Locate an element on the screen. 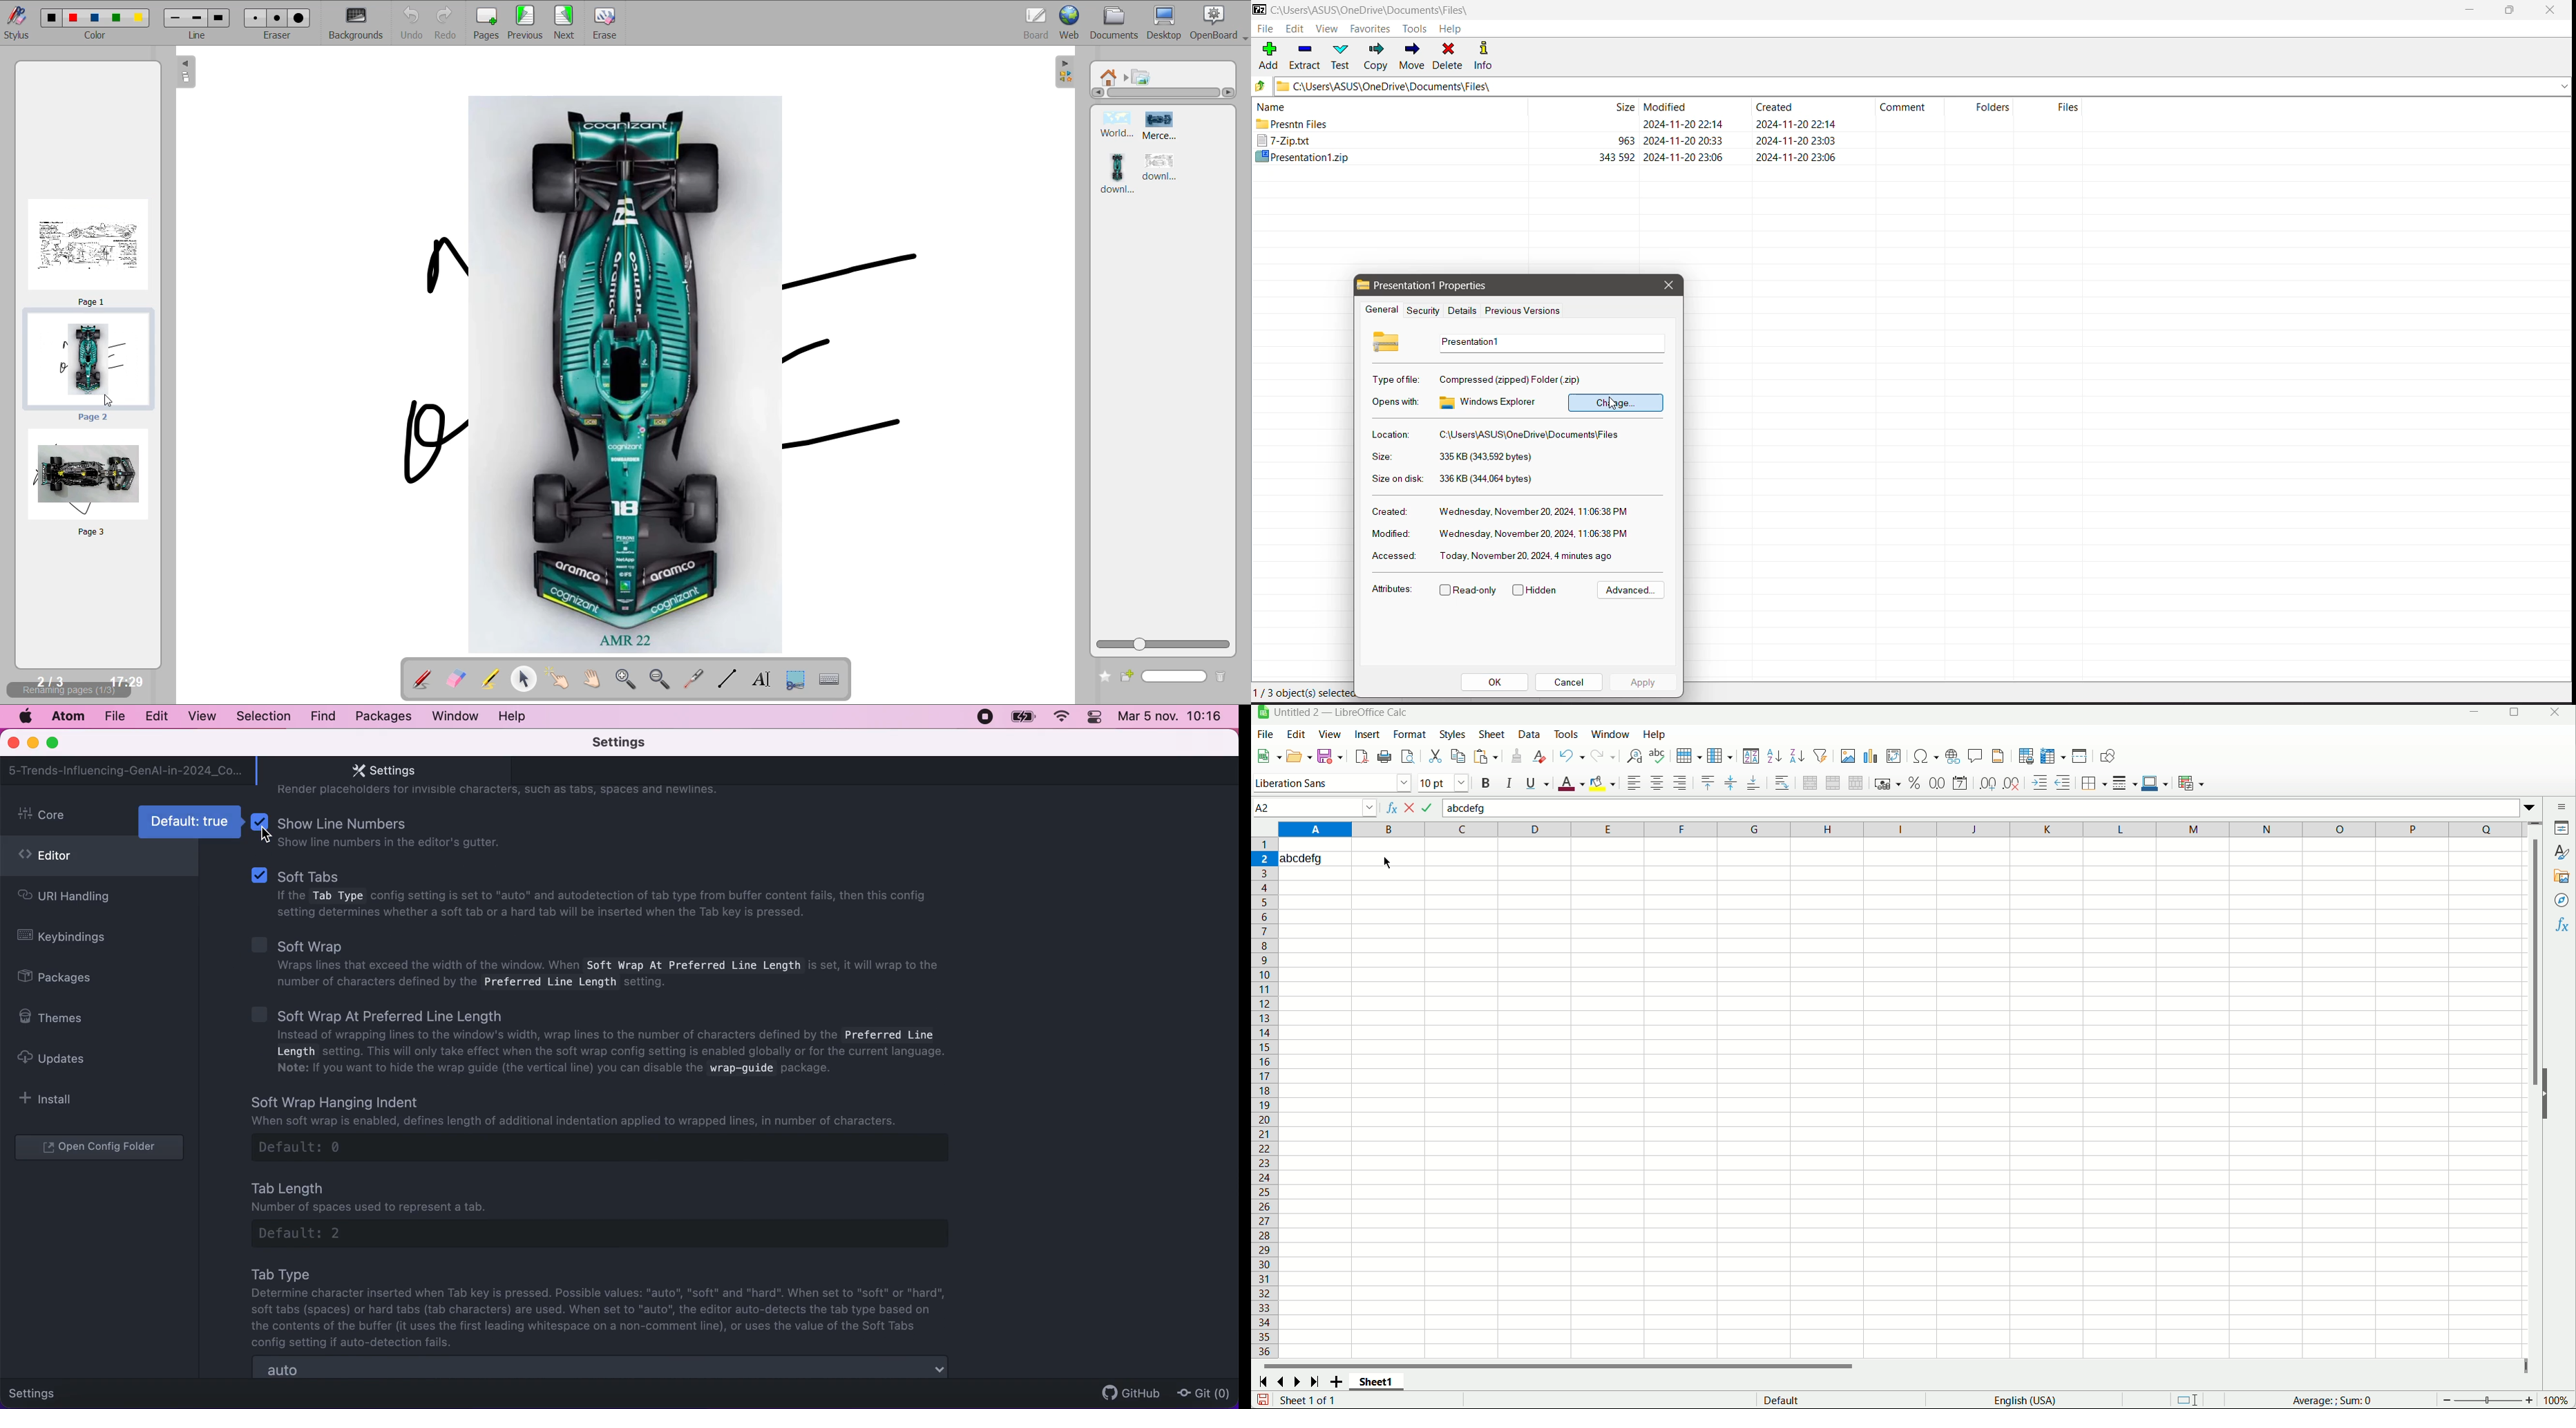  data is located at coordinates (1530, 735).